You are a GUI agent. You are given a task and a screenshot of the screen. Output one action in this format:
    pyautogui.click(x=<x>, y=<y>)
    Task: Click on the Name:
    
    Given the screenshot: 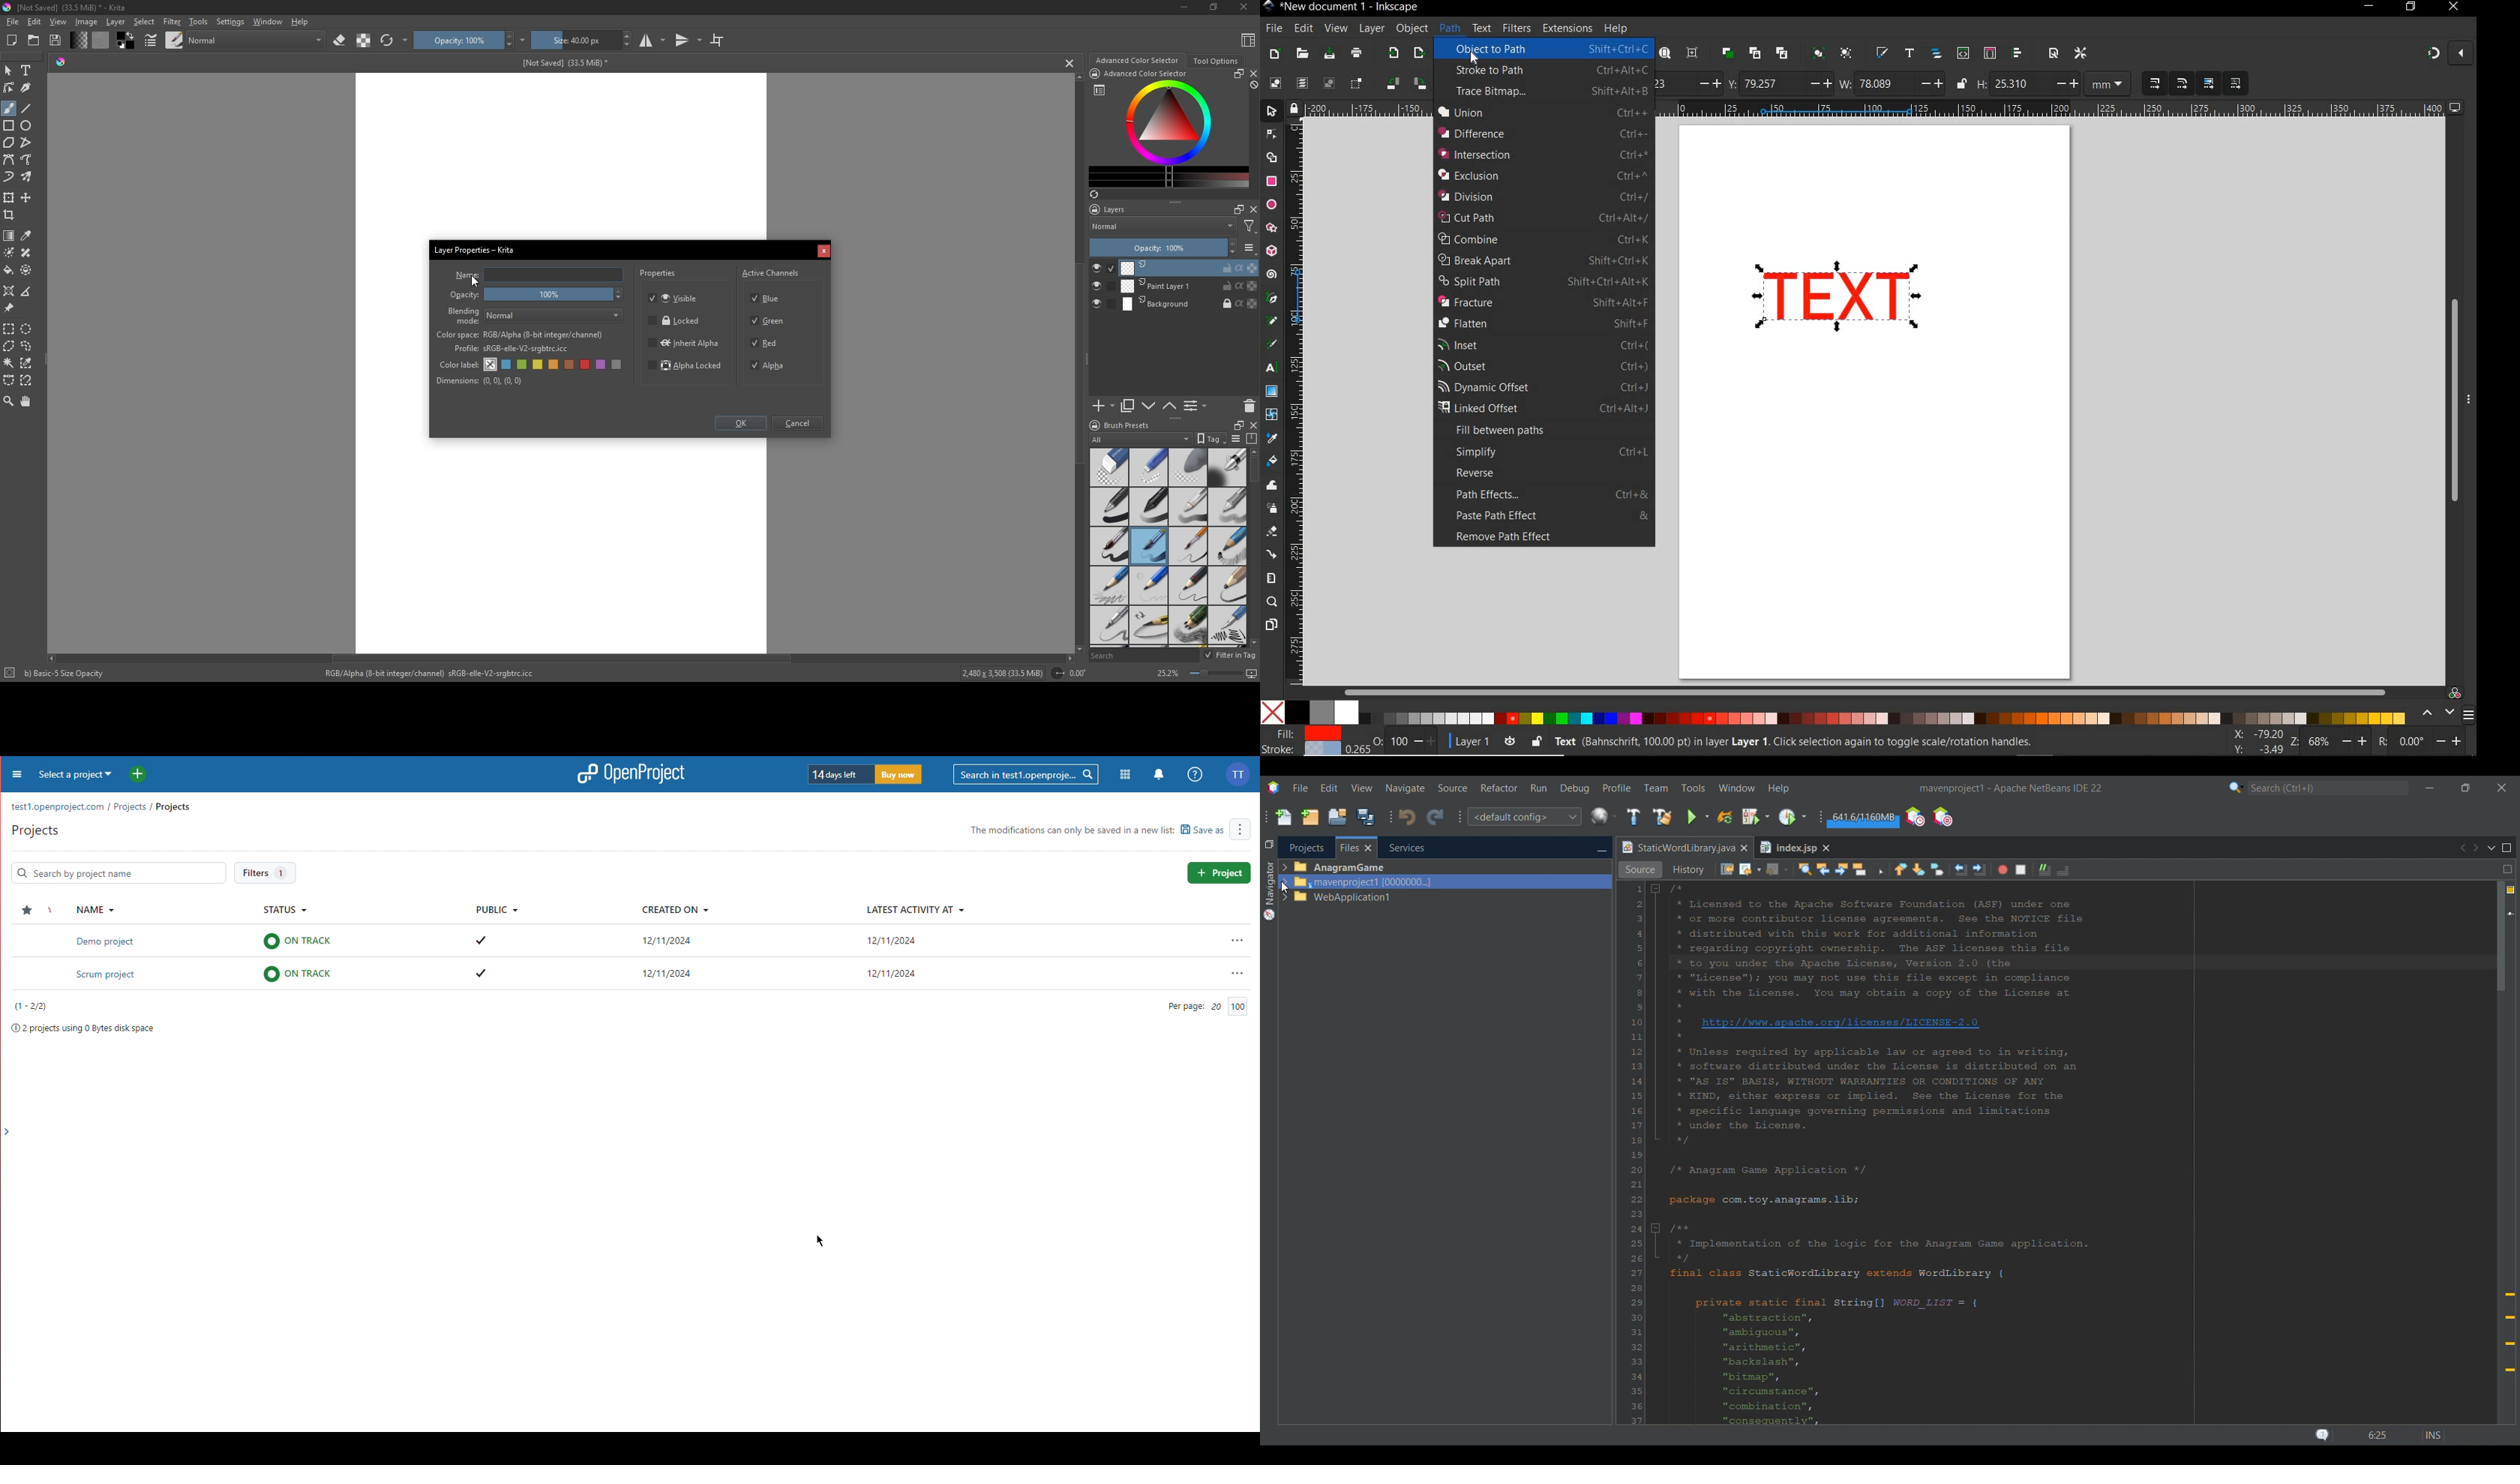 What is the action you would take?
    pyautogui.click(x=465, y=275)
    